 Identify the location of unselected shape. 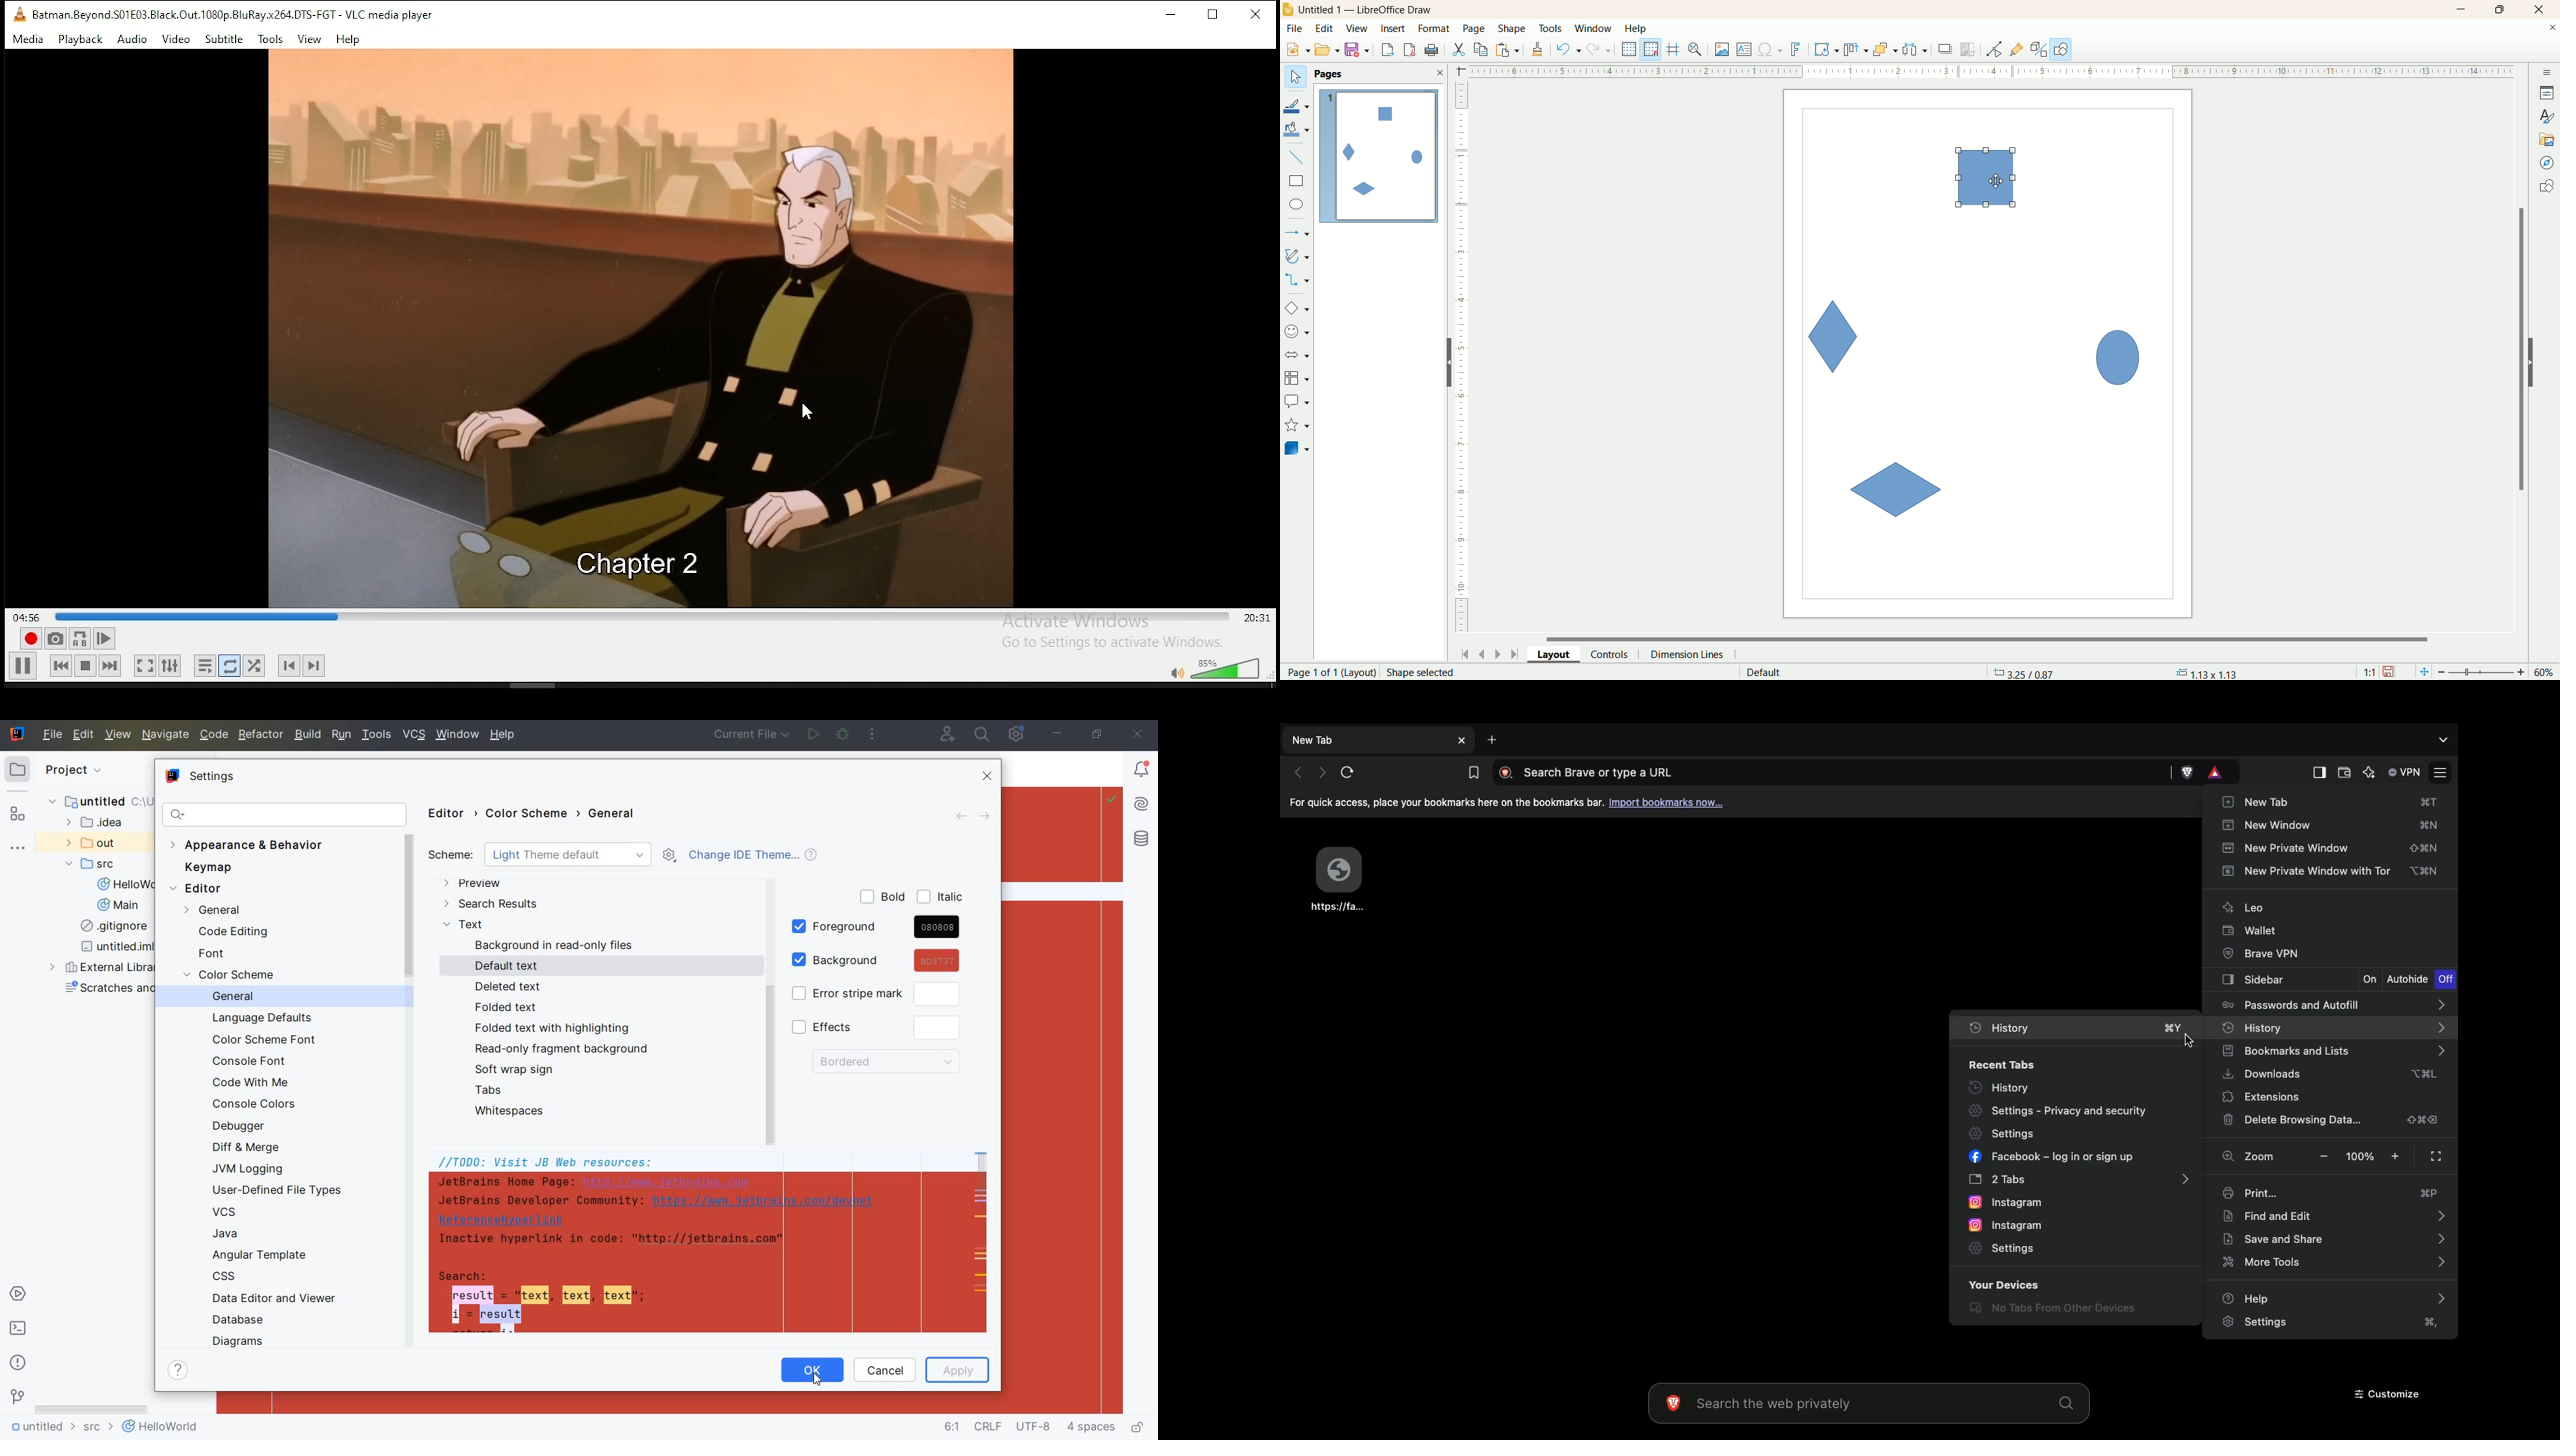
(1834, 336).